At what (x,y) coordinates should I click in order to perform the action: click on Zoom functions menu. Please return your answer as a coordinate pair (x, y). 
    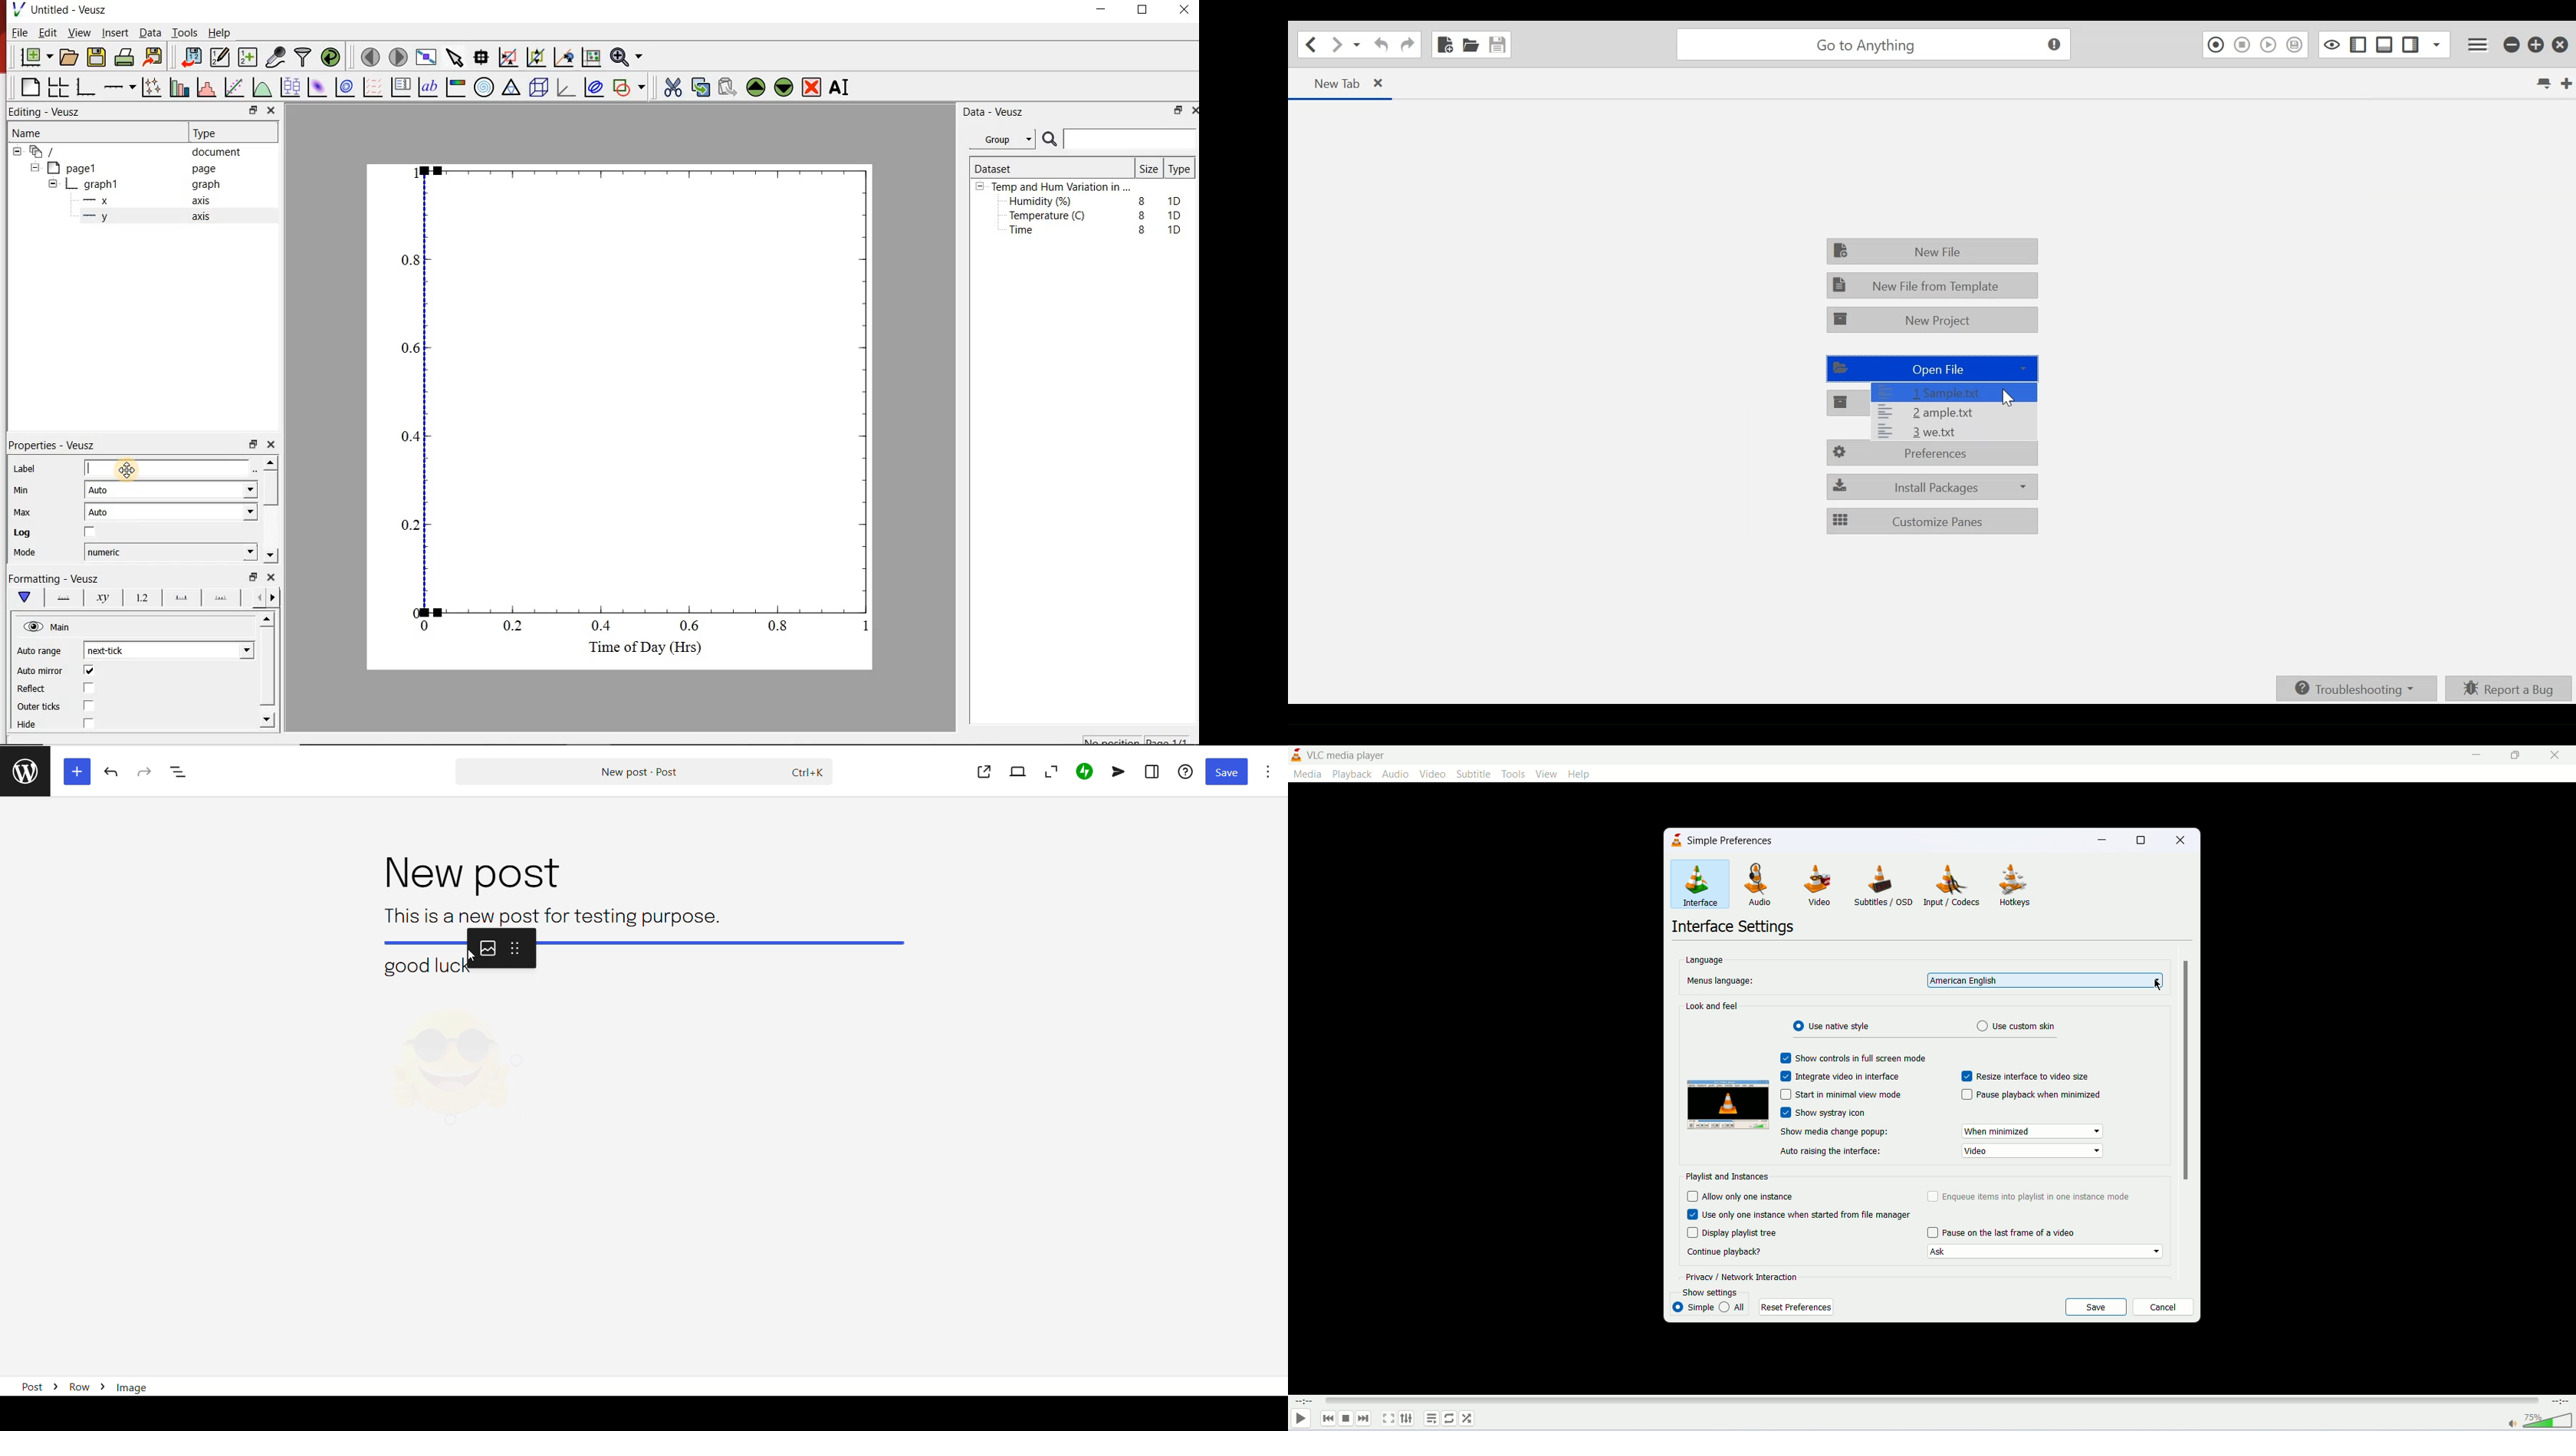
    Looking at the image, I should click on (626, 56).